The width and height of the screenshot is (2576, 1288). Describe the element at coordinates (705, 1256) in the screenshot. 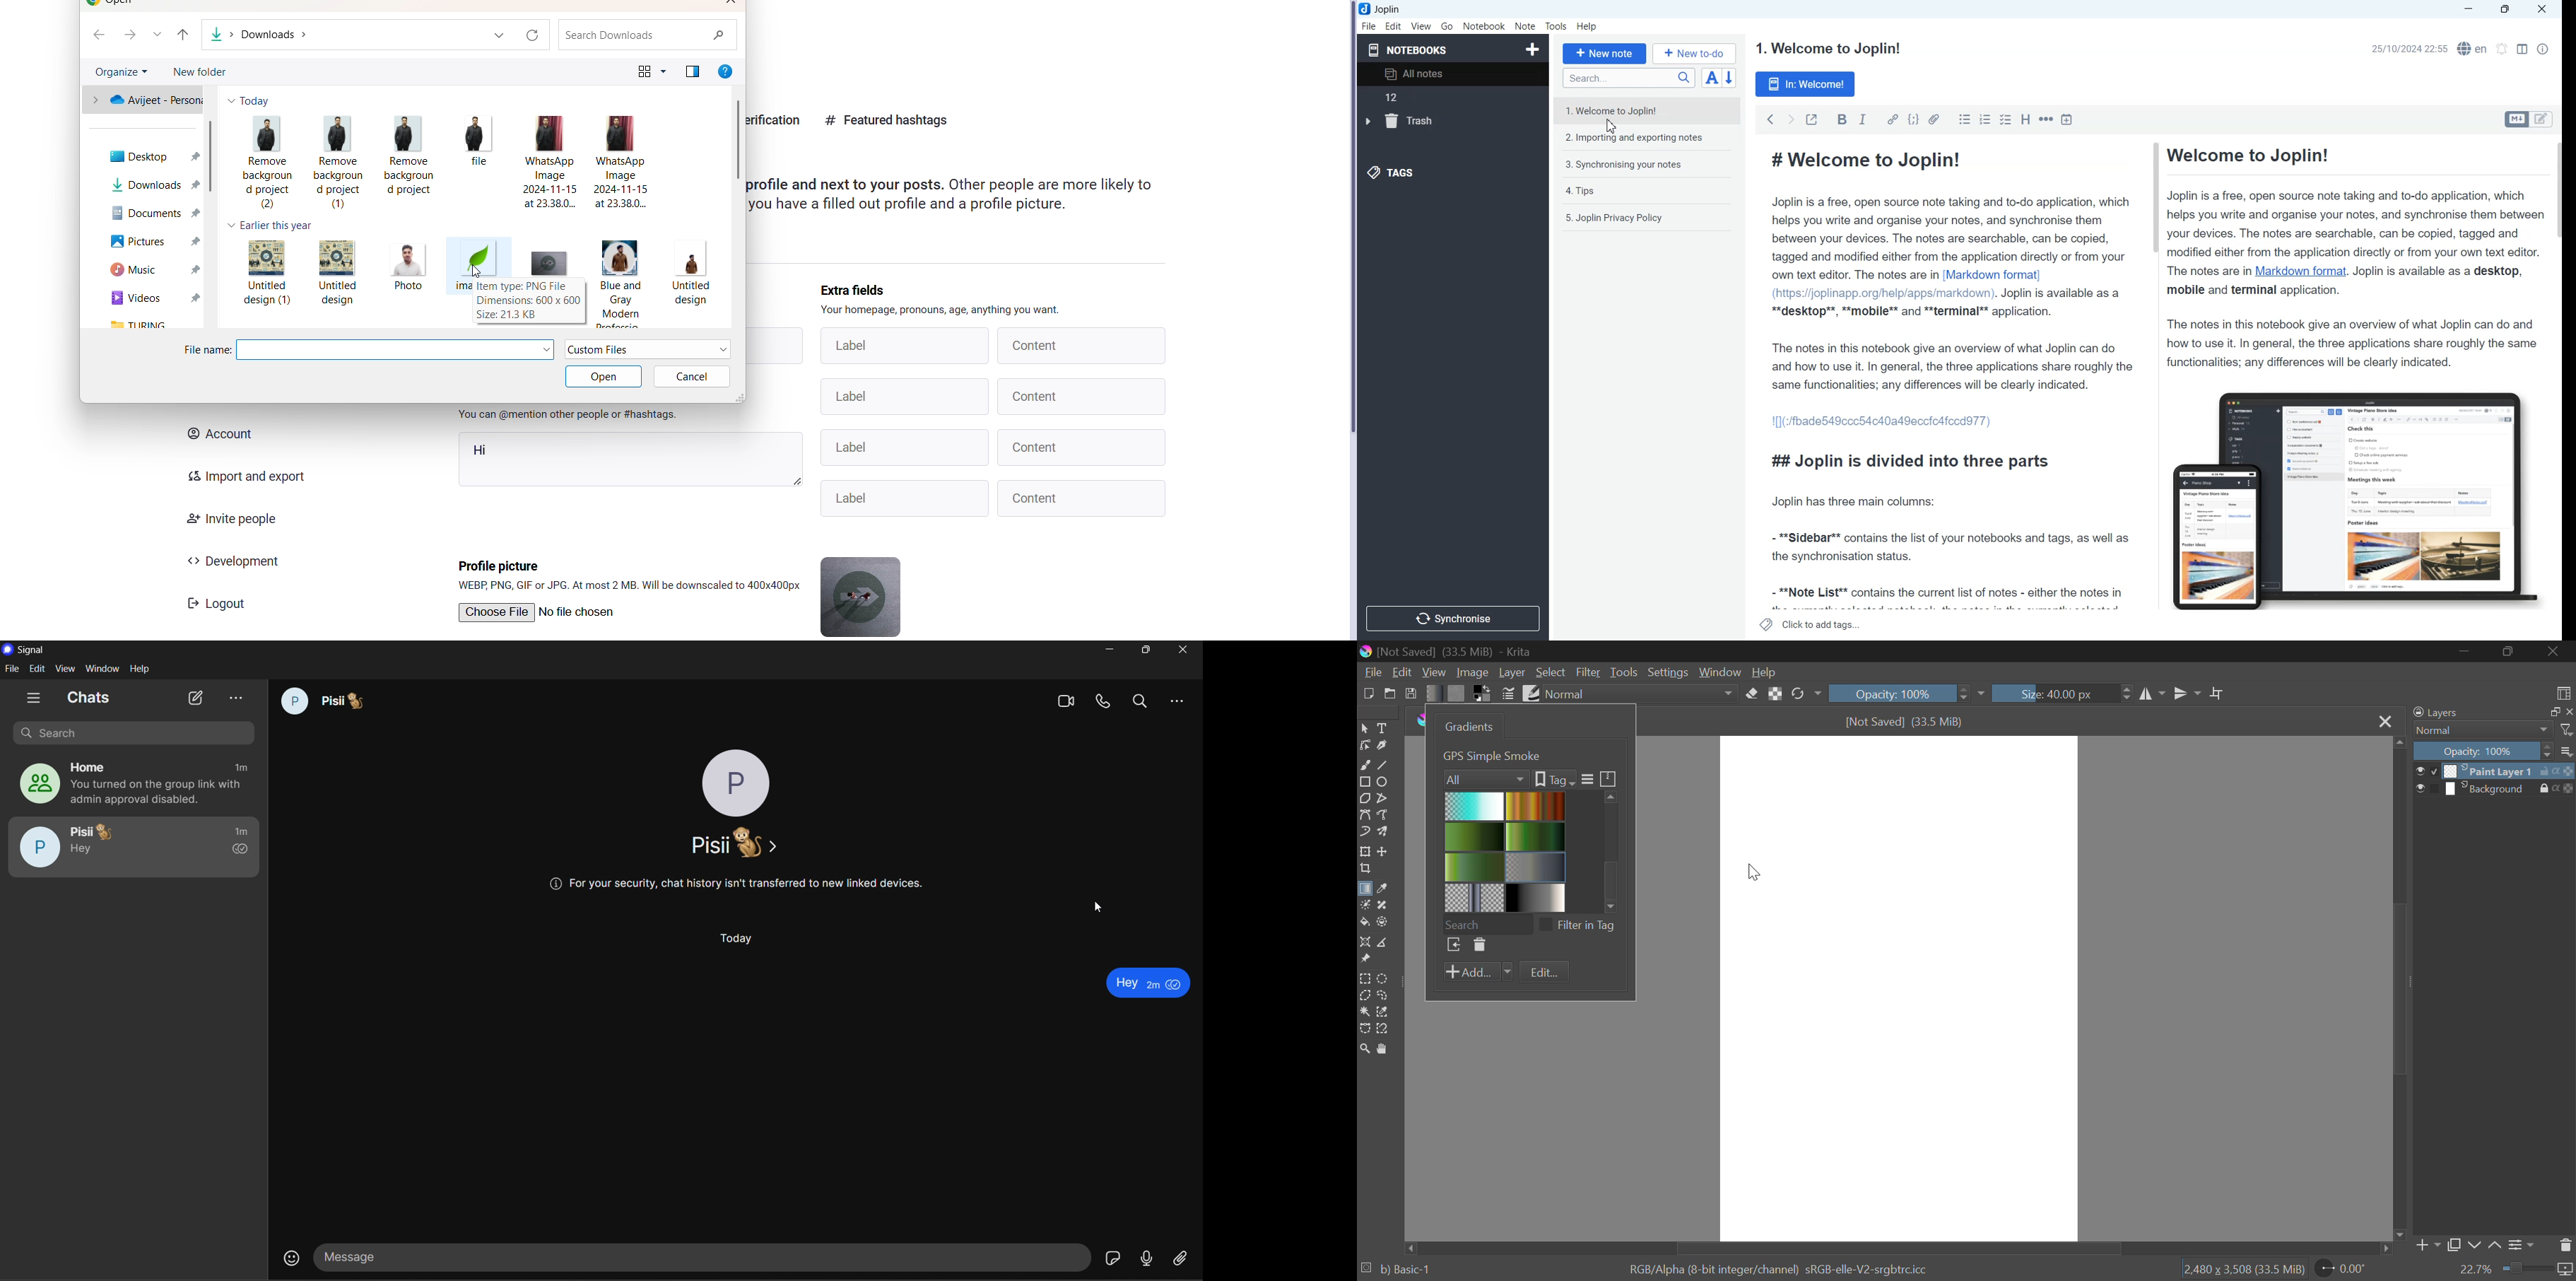

I see `message` at that location.